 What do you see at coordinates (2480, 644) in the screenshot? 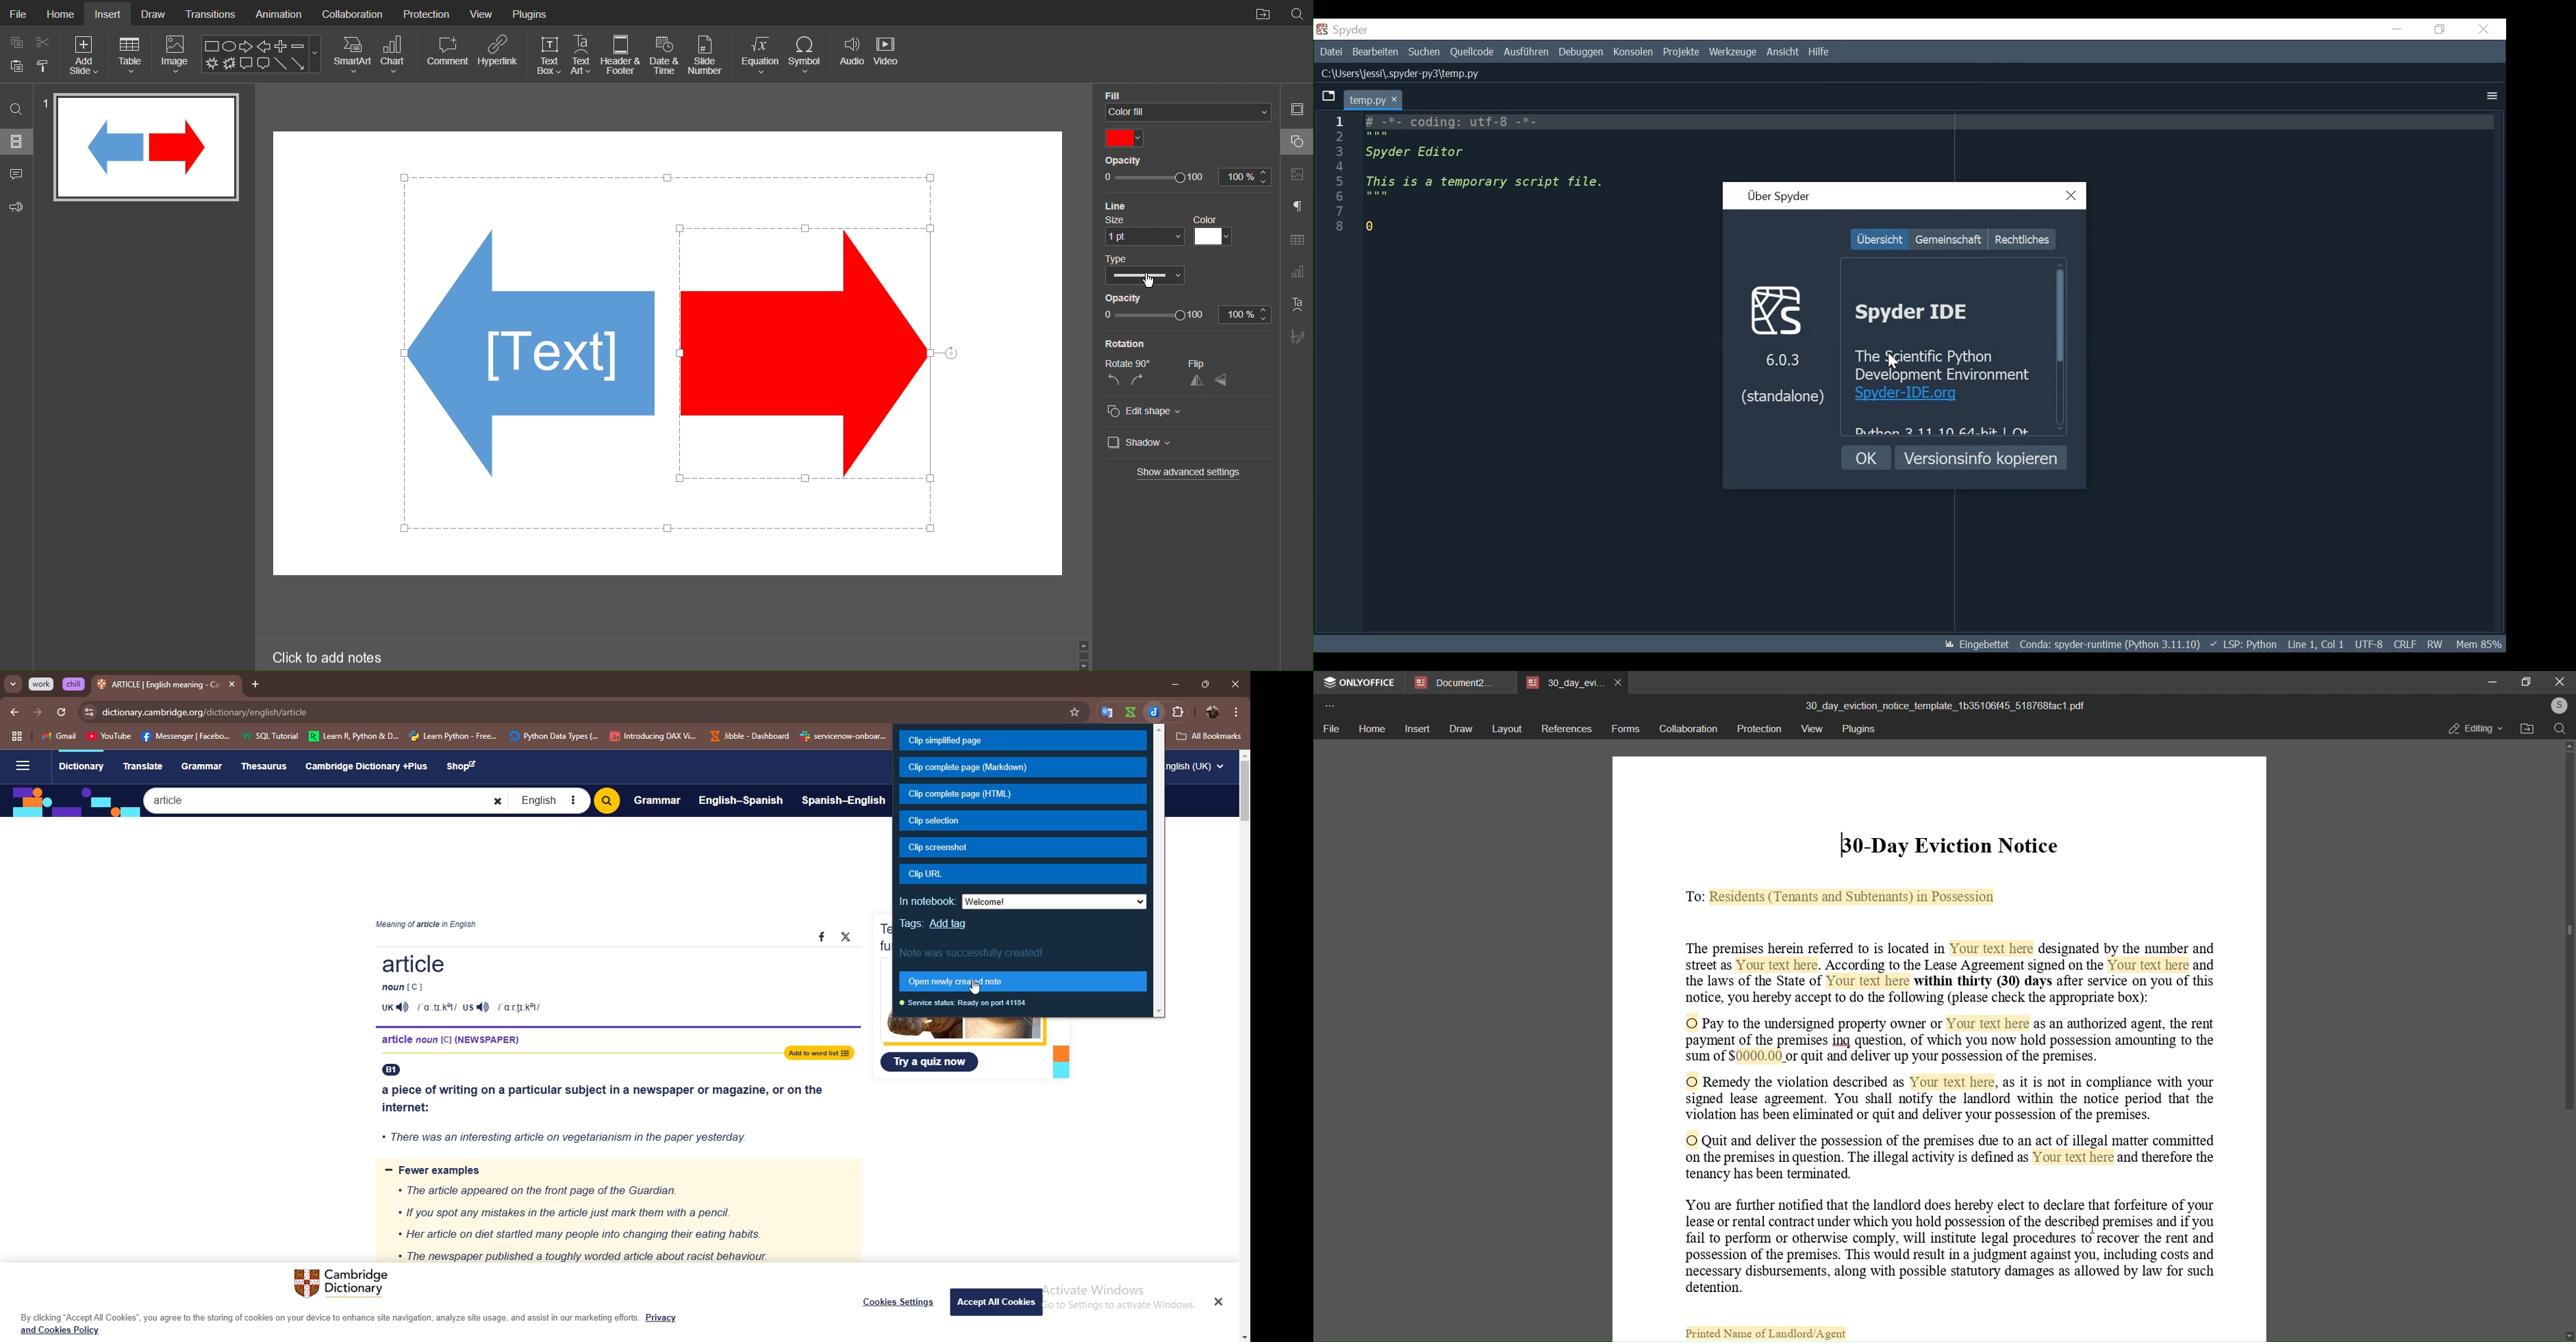
I see `Memory Usage` at bounding box center [2480, 644].